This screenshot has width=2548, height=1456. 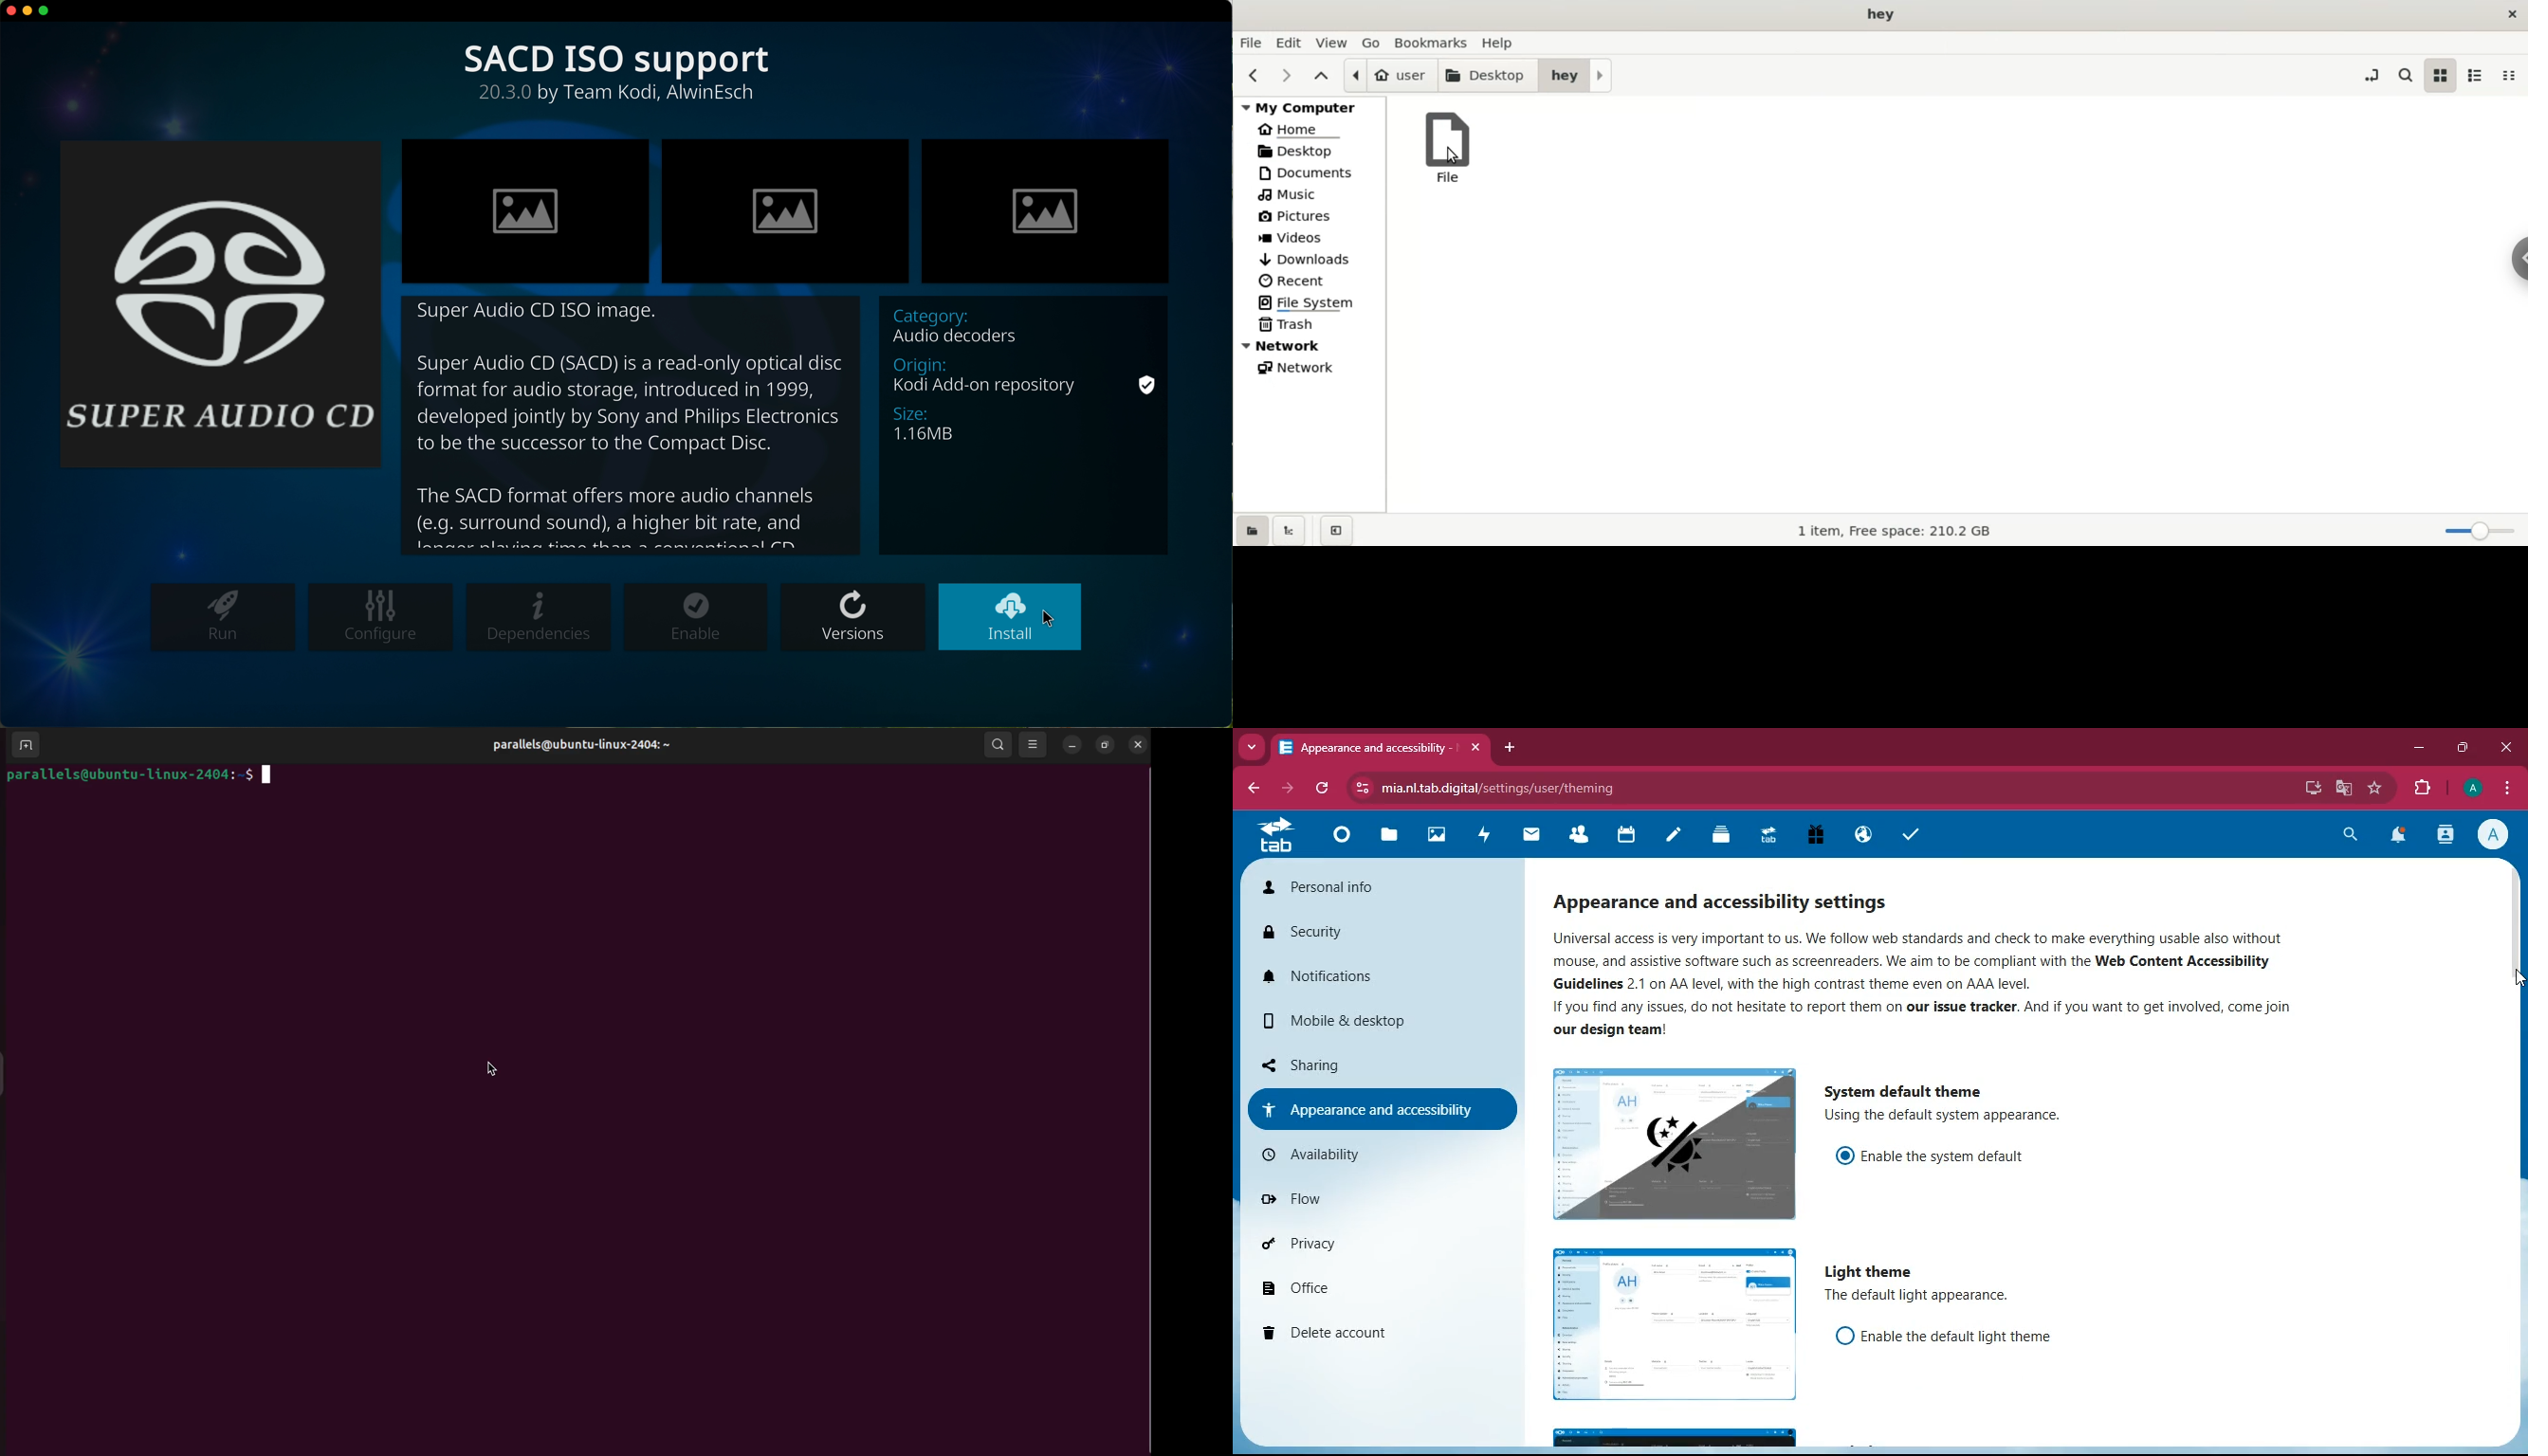 What do you see at coordinates (1340, 932) in the screenshot?
I see `security` at bounding box center [1340, 932].